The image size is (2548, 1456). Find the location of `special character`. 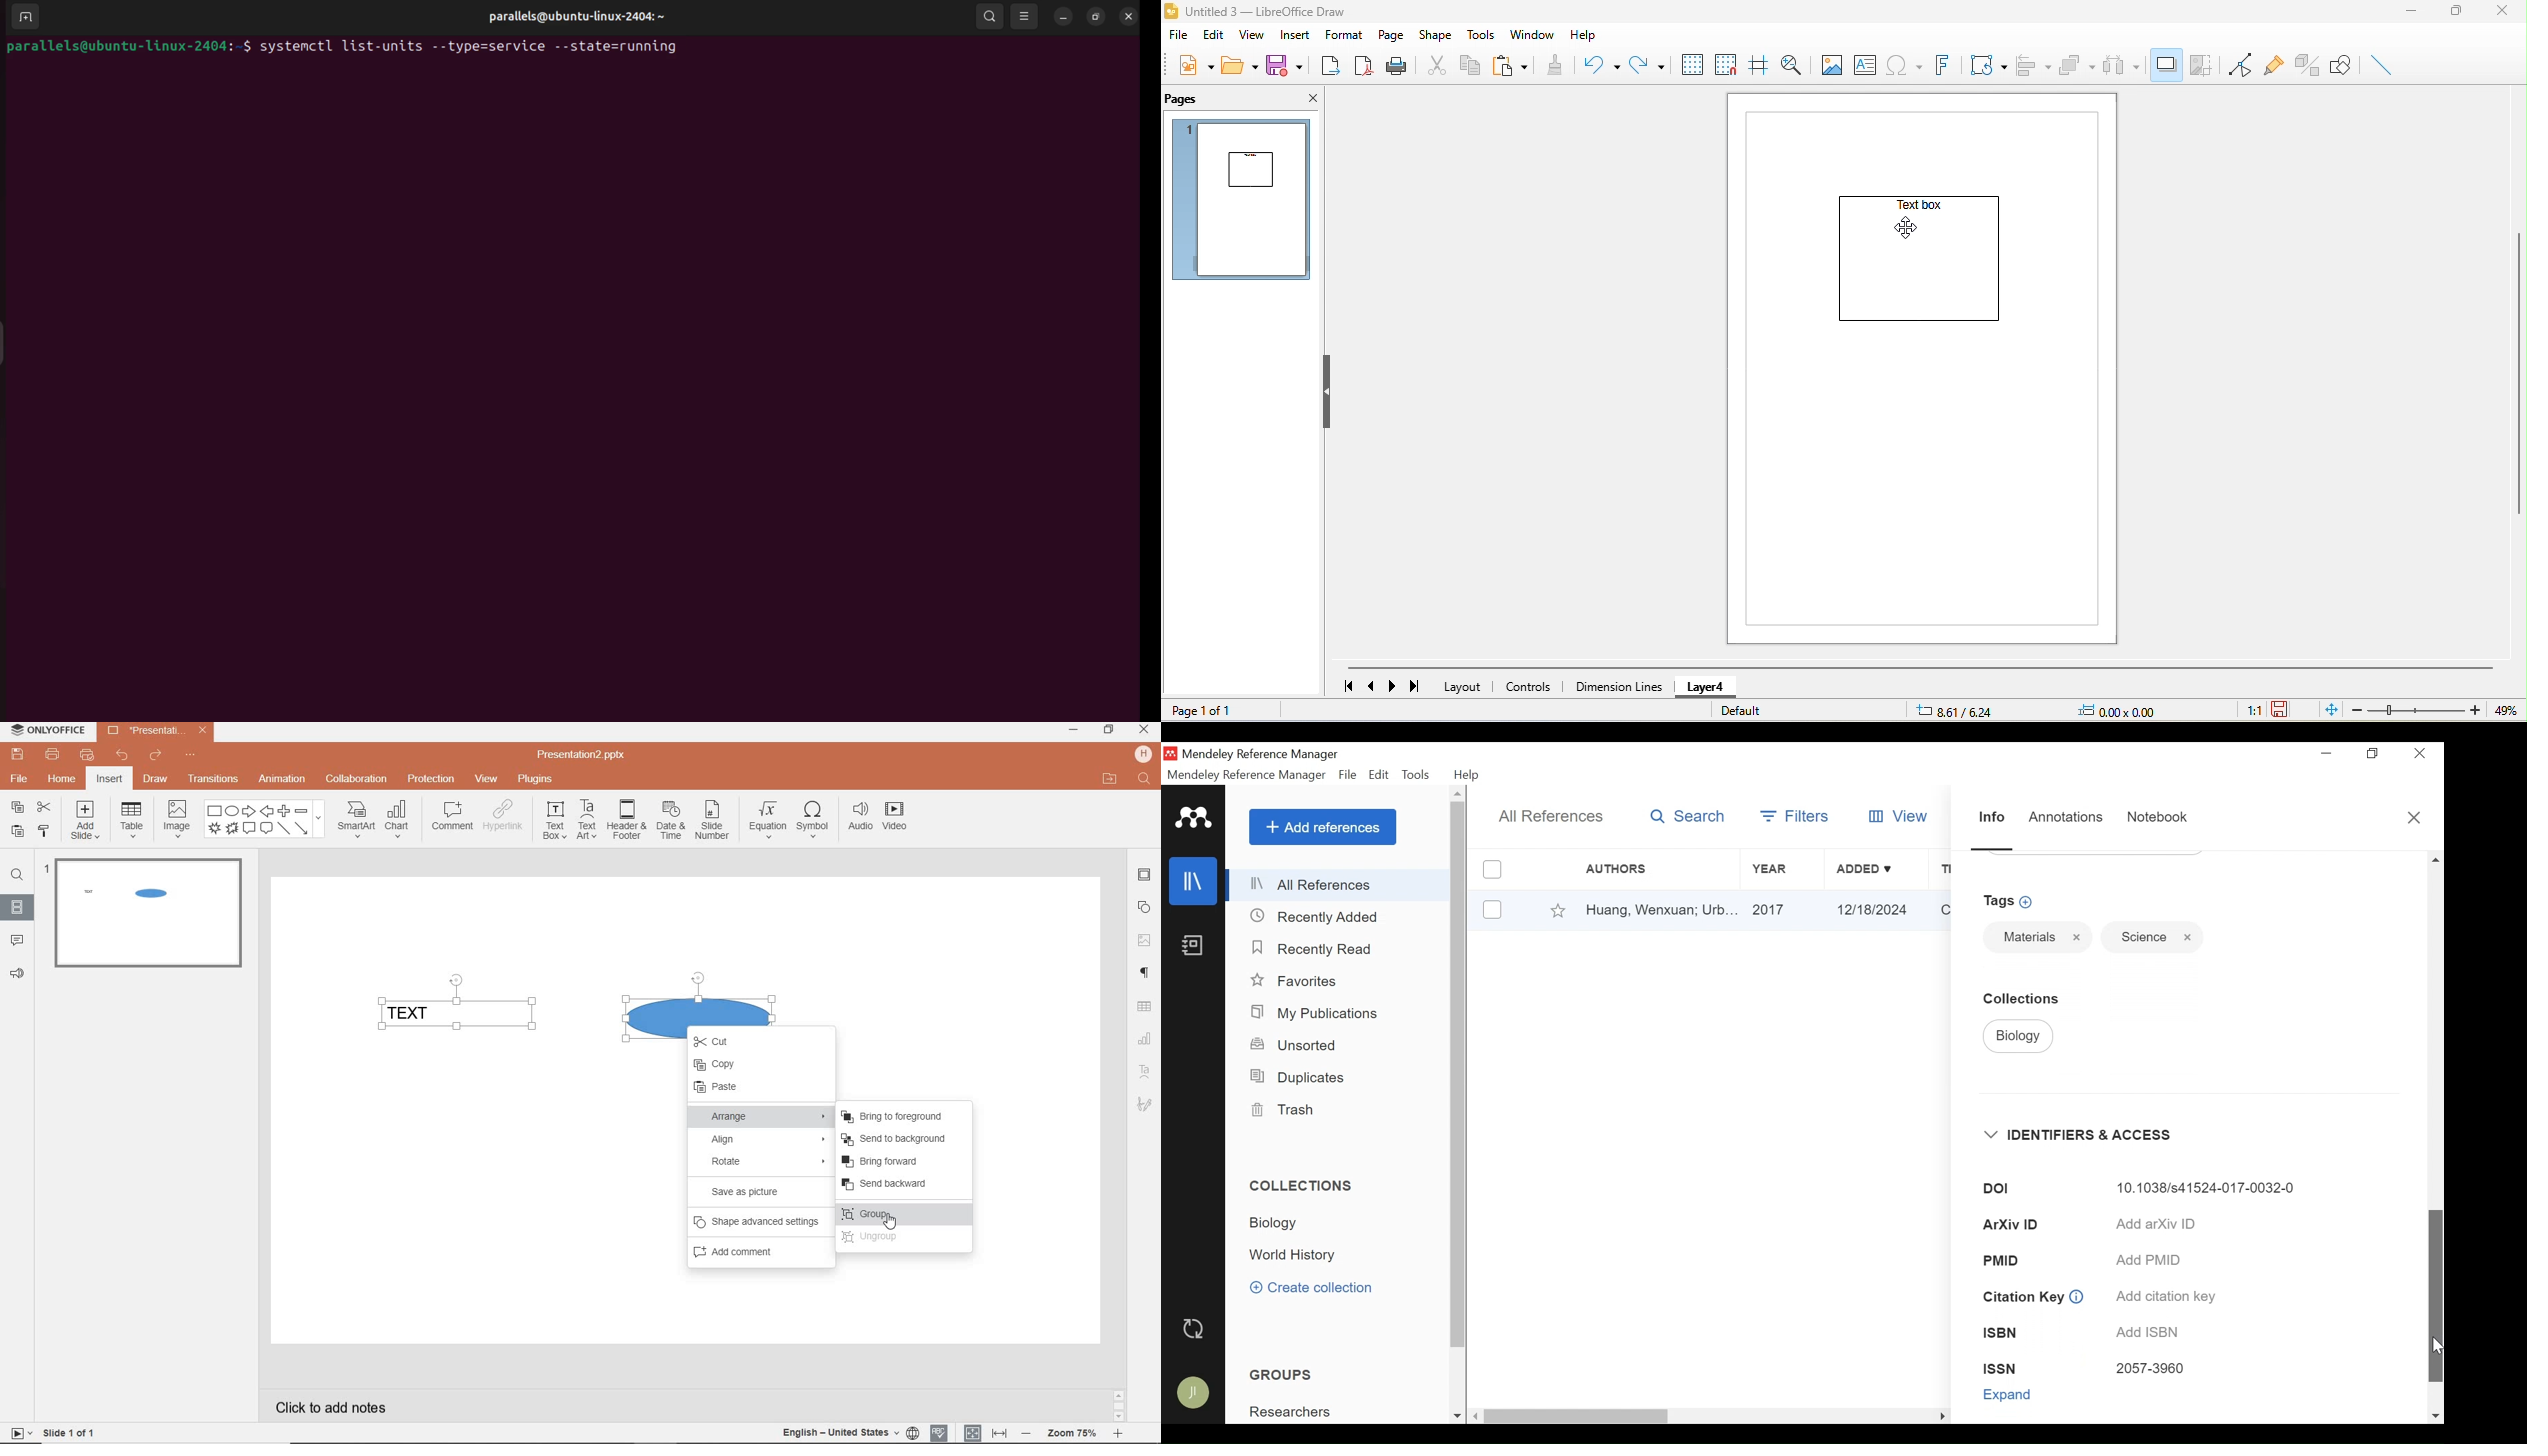

special character is located at coordinates (1906, 65).